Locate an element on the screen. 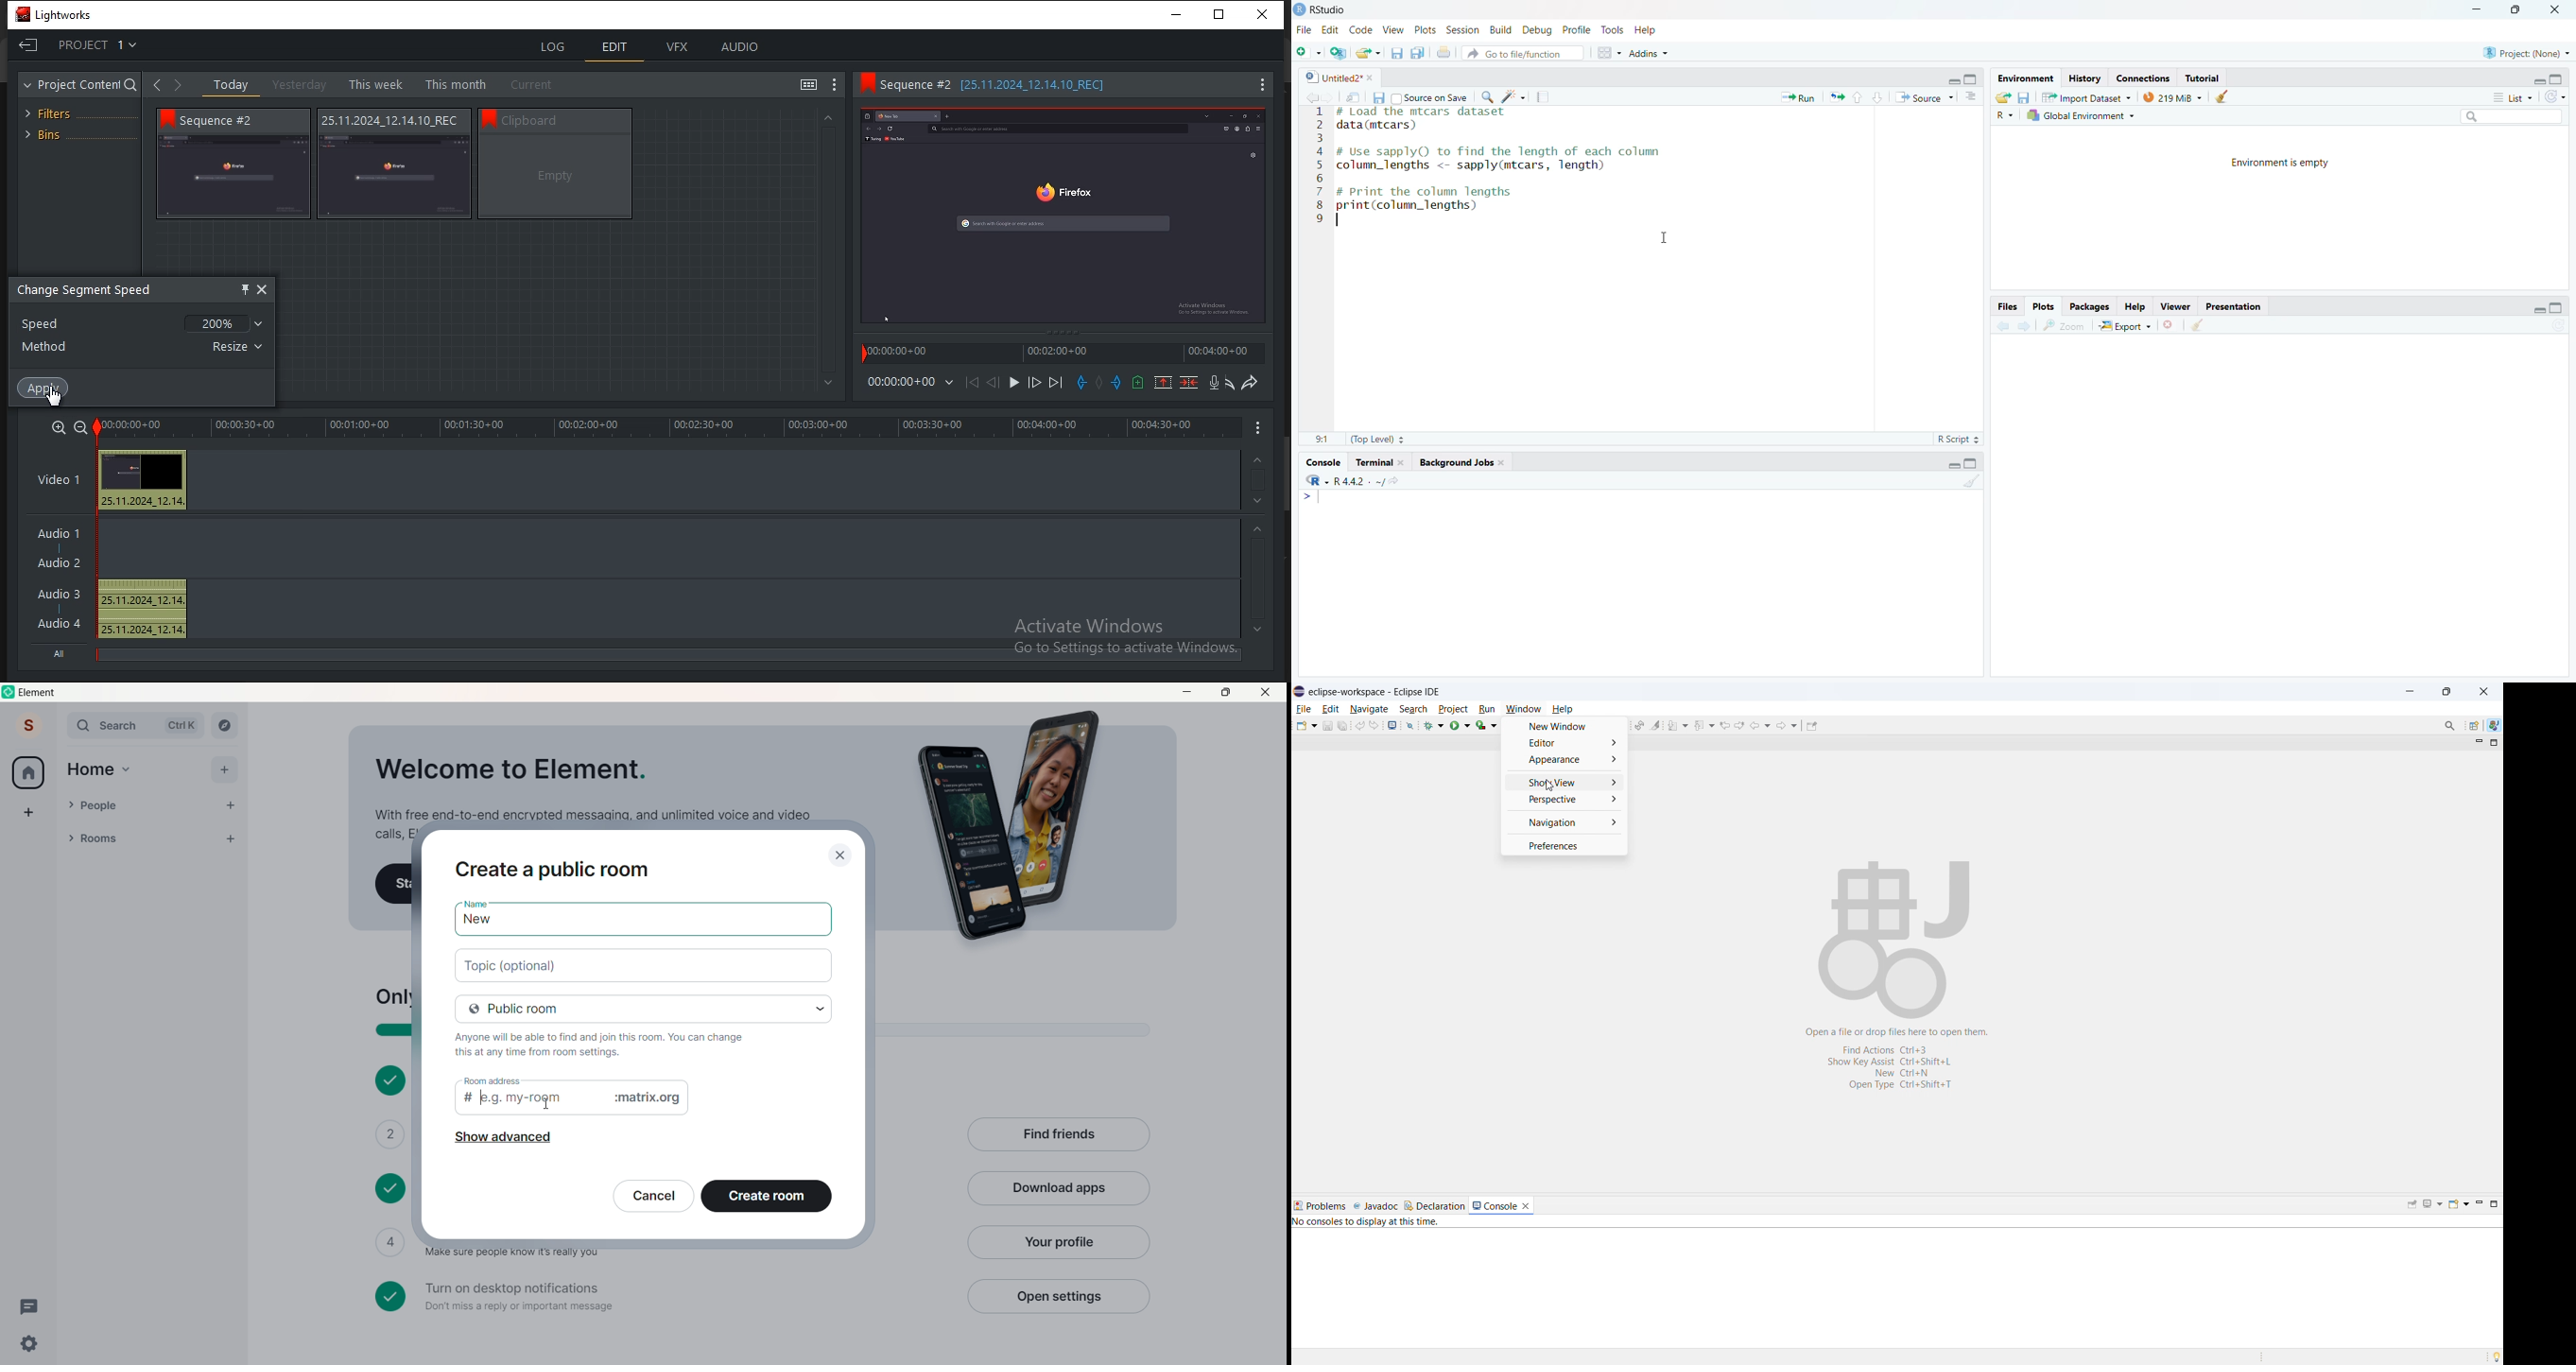 This screenshot has width=2576, height=1372. javadoc is located at coordinates (1375, 1206).